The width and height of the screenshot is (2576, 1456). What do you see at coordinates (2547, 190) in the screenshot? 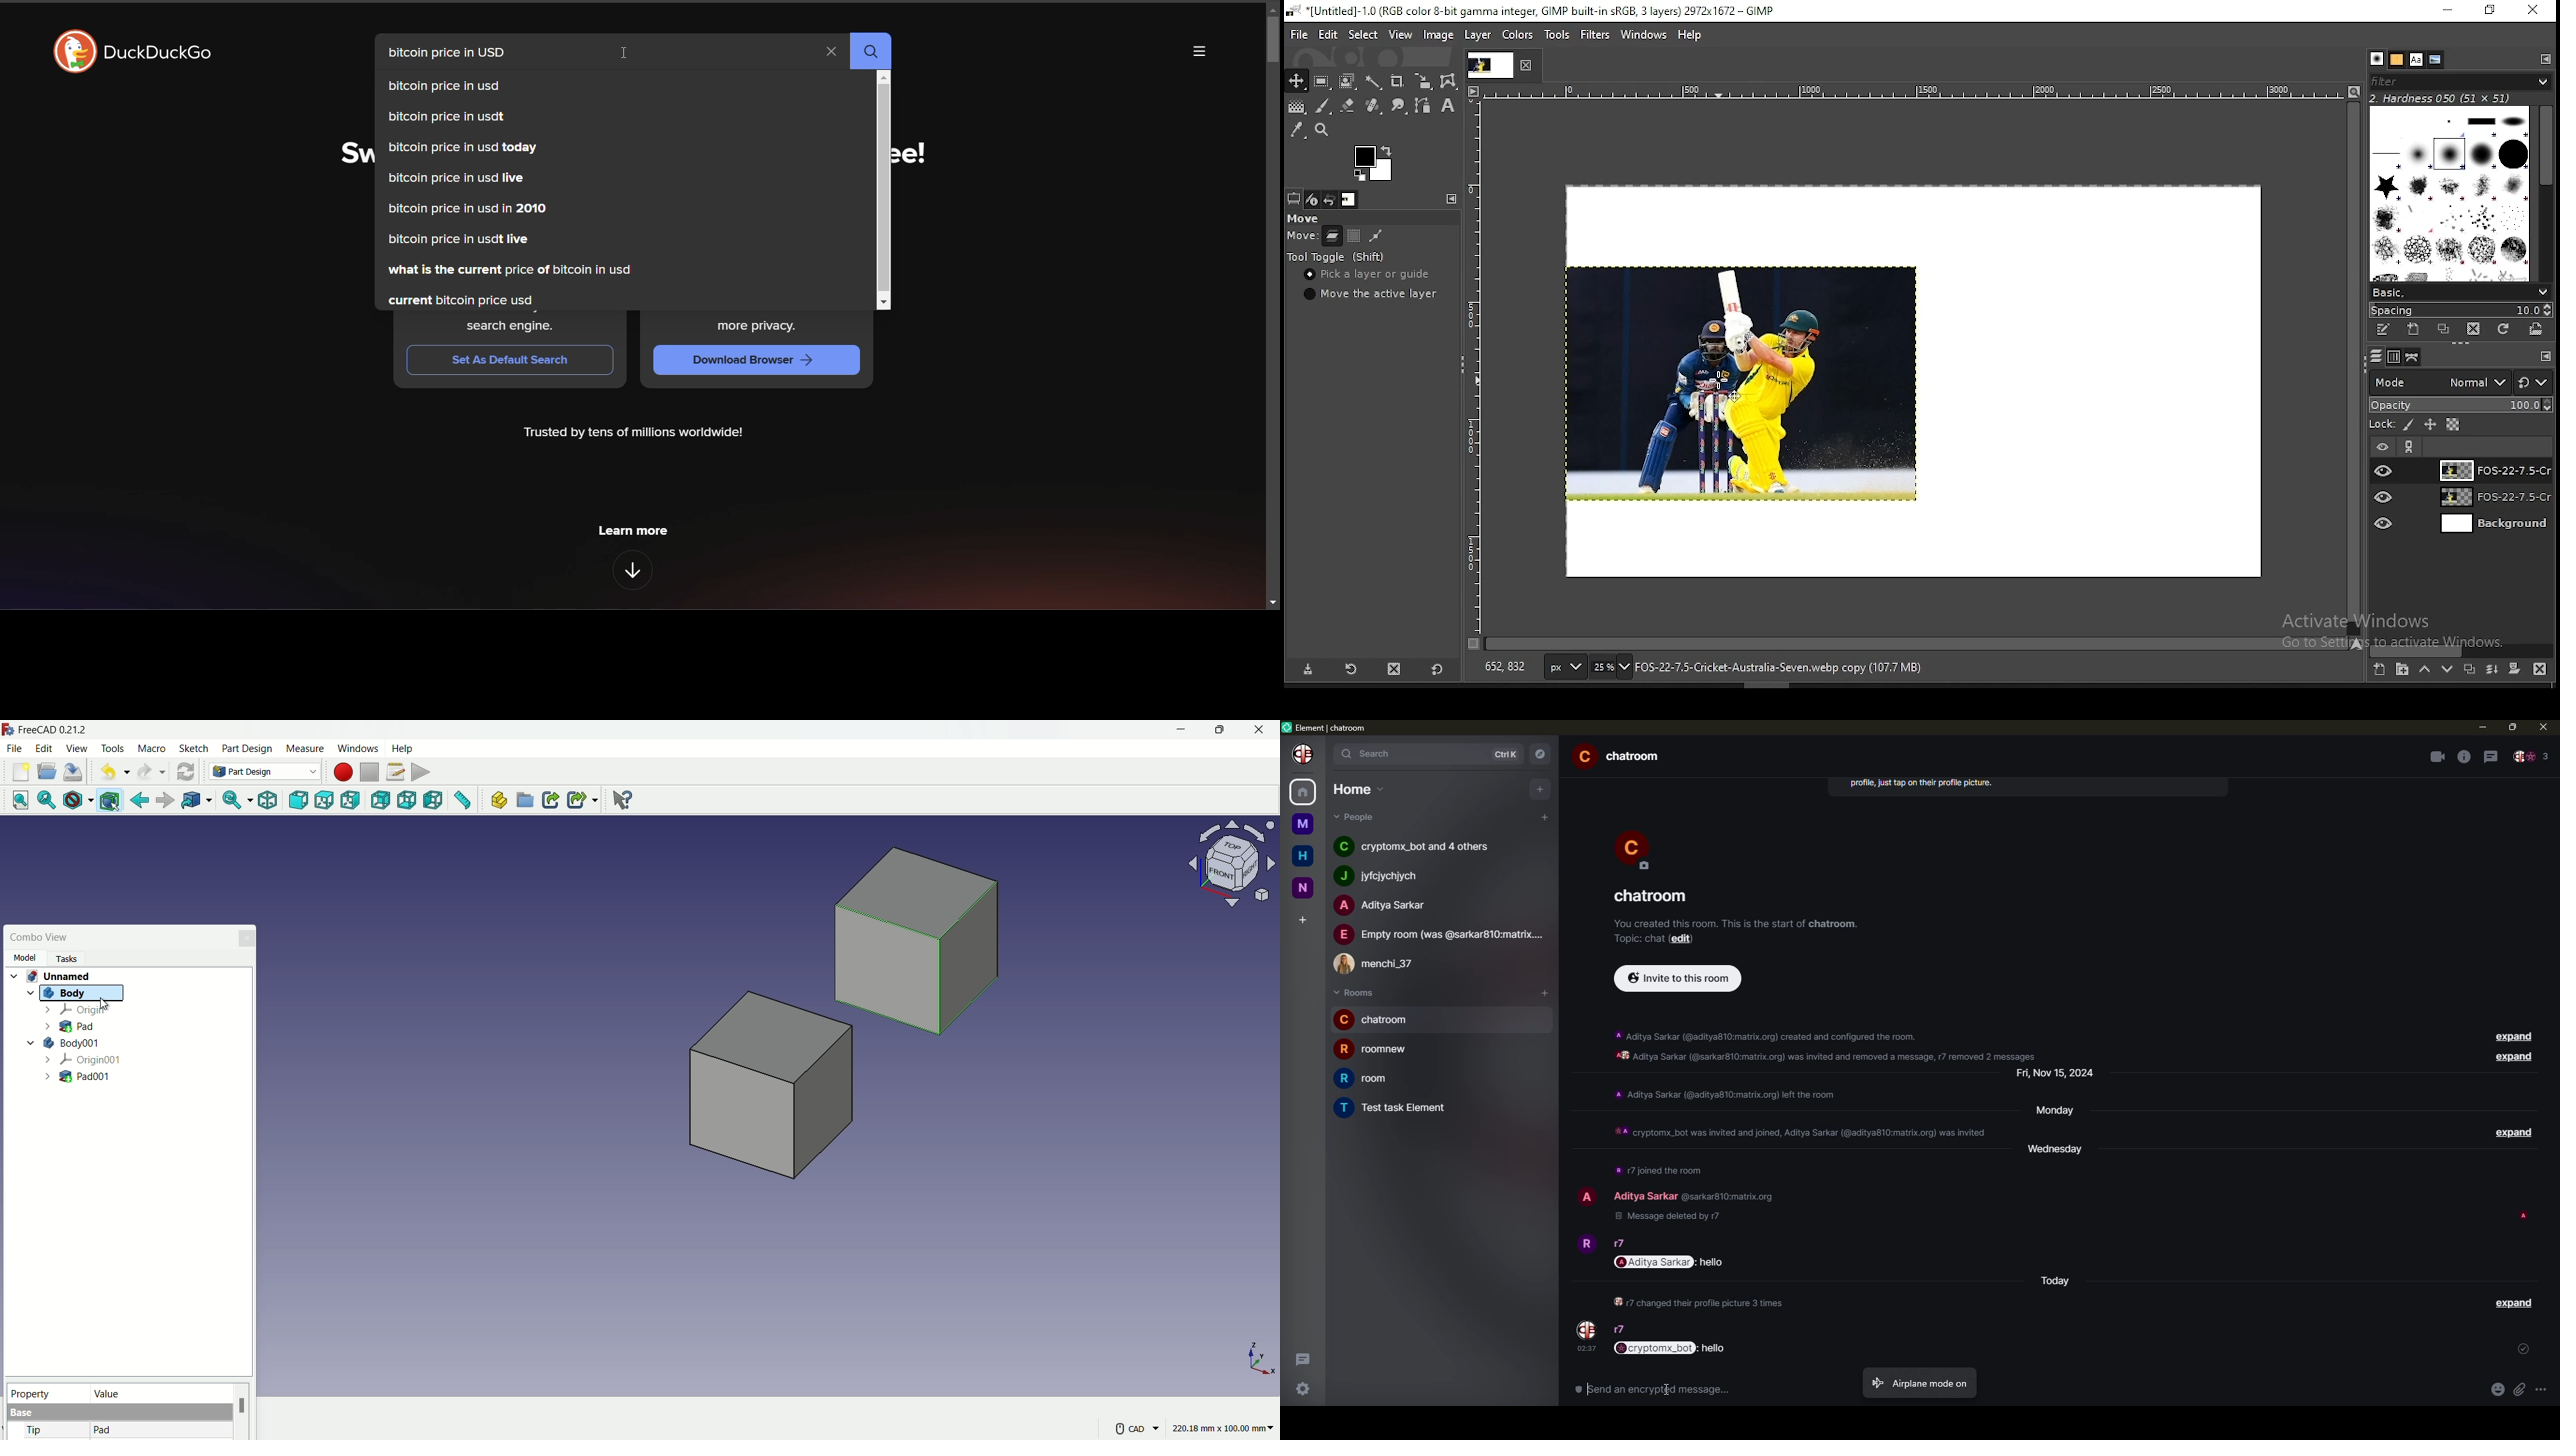
I see `Scroll bar` at bounding box center [2547, 190].